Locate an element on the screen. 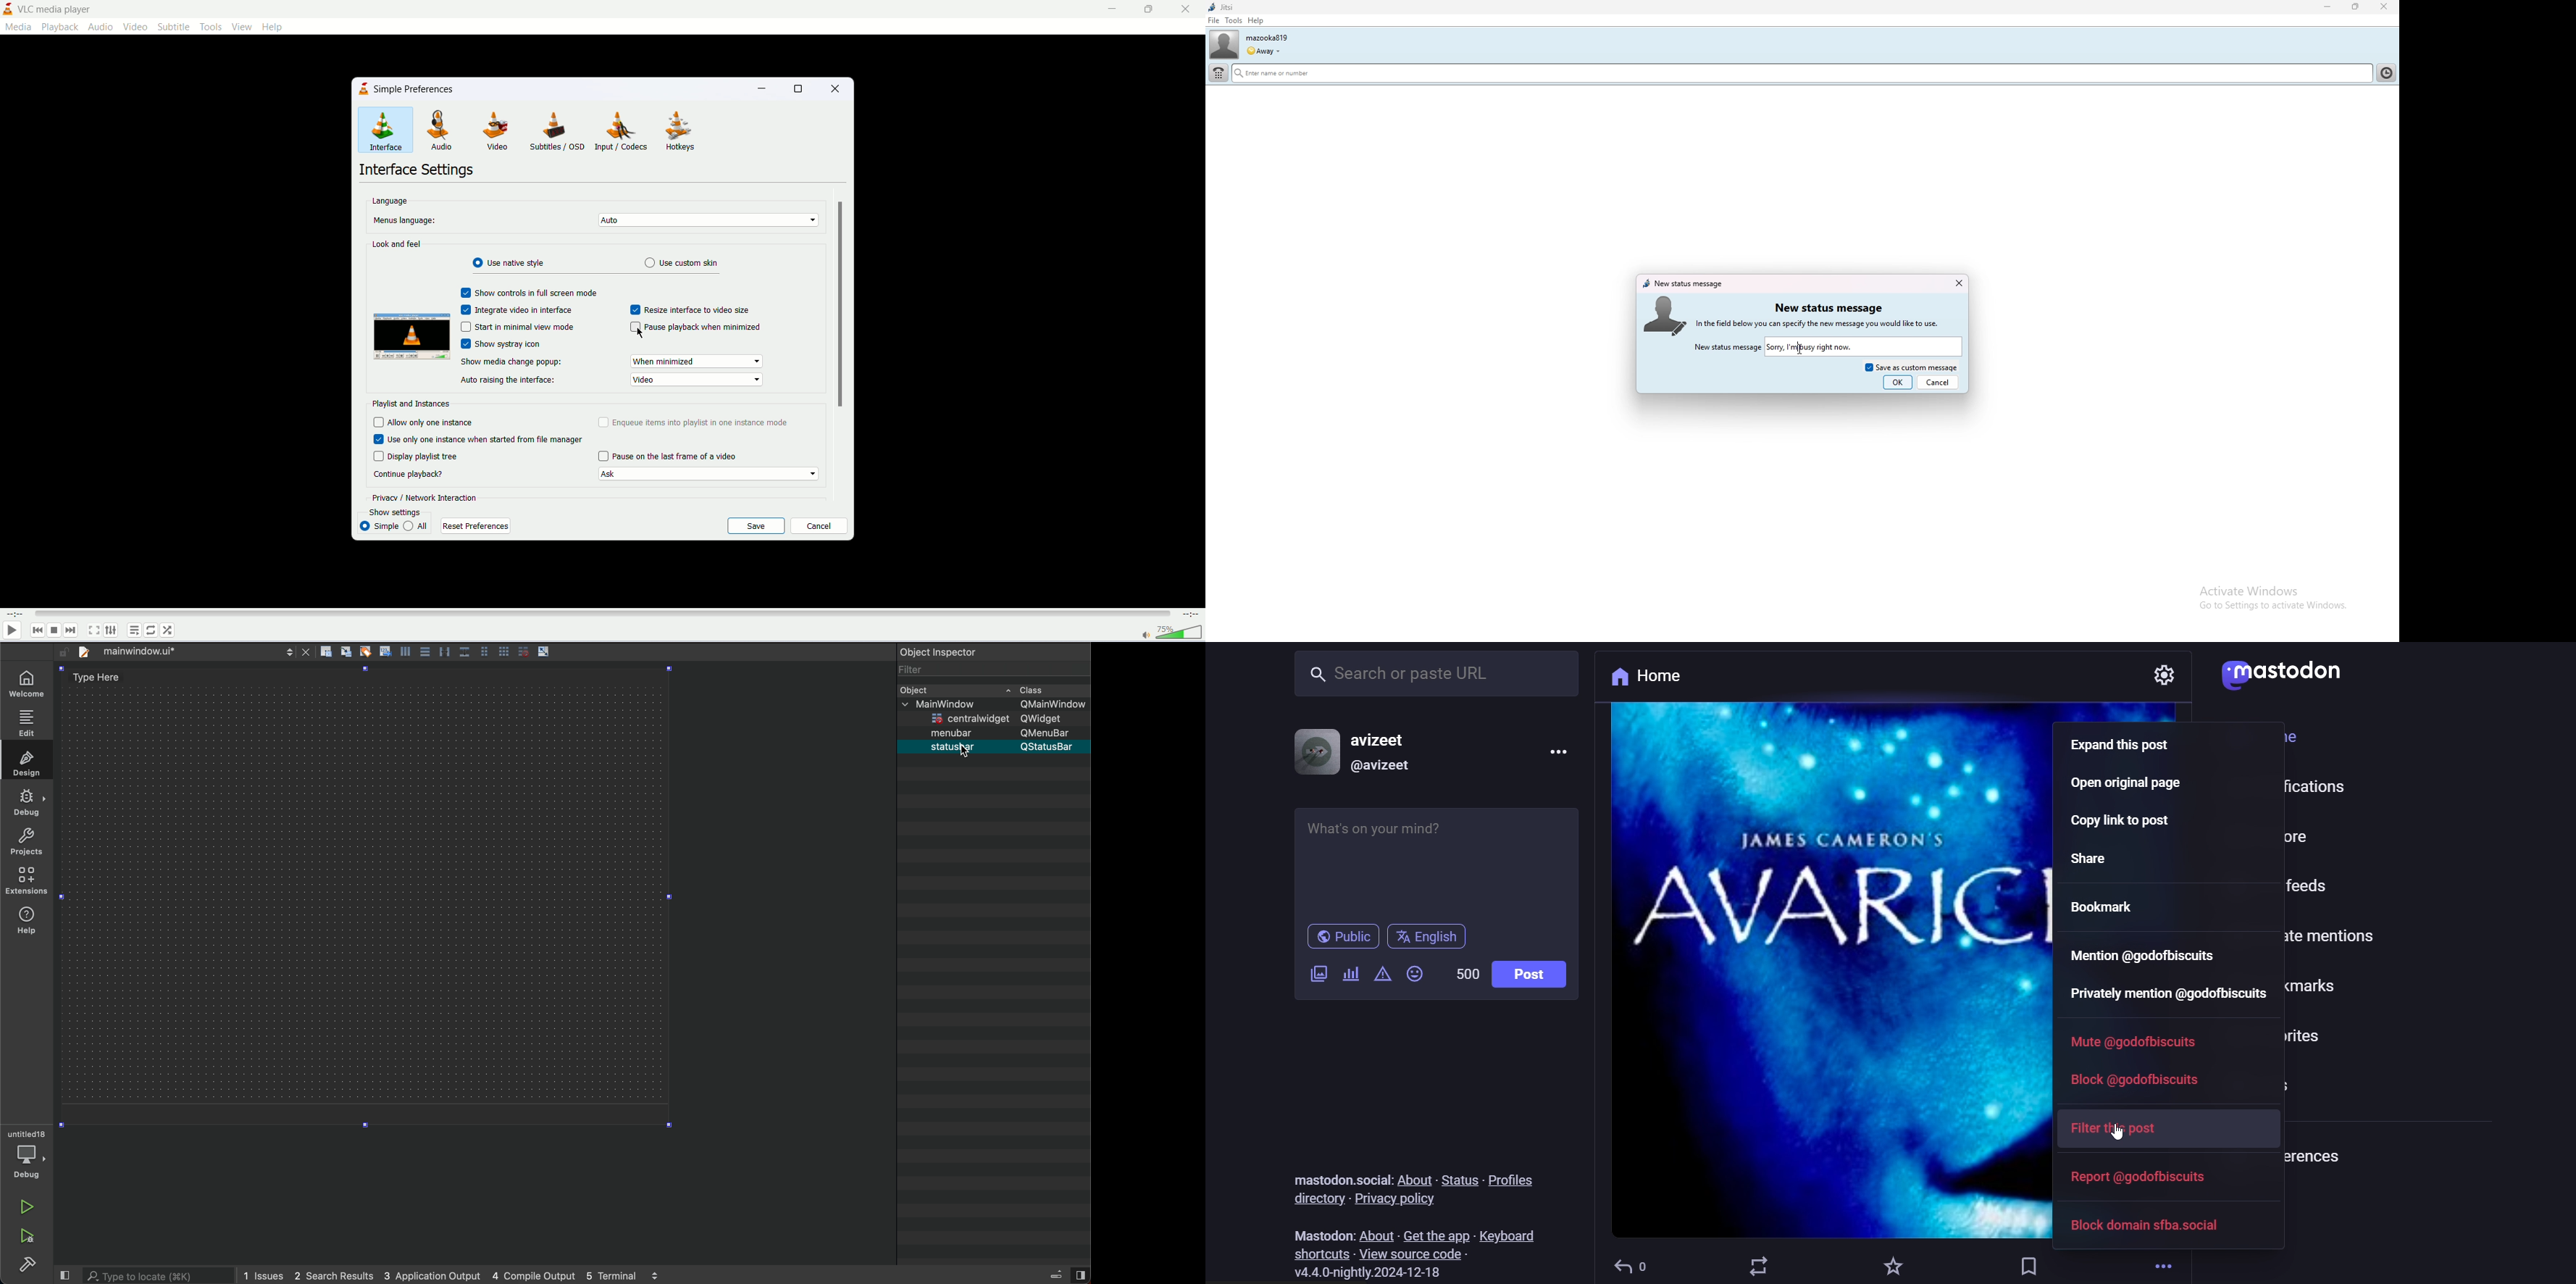 The height and width of the screenshot is (1288, 2576). debug is located at coordinates (28, 1163).